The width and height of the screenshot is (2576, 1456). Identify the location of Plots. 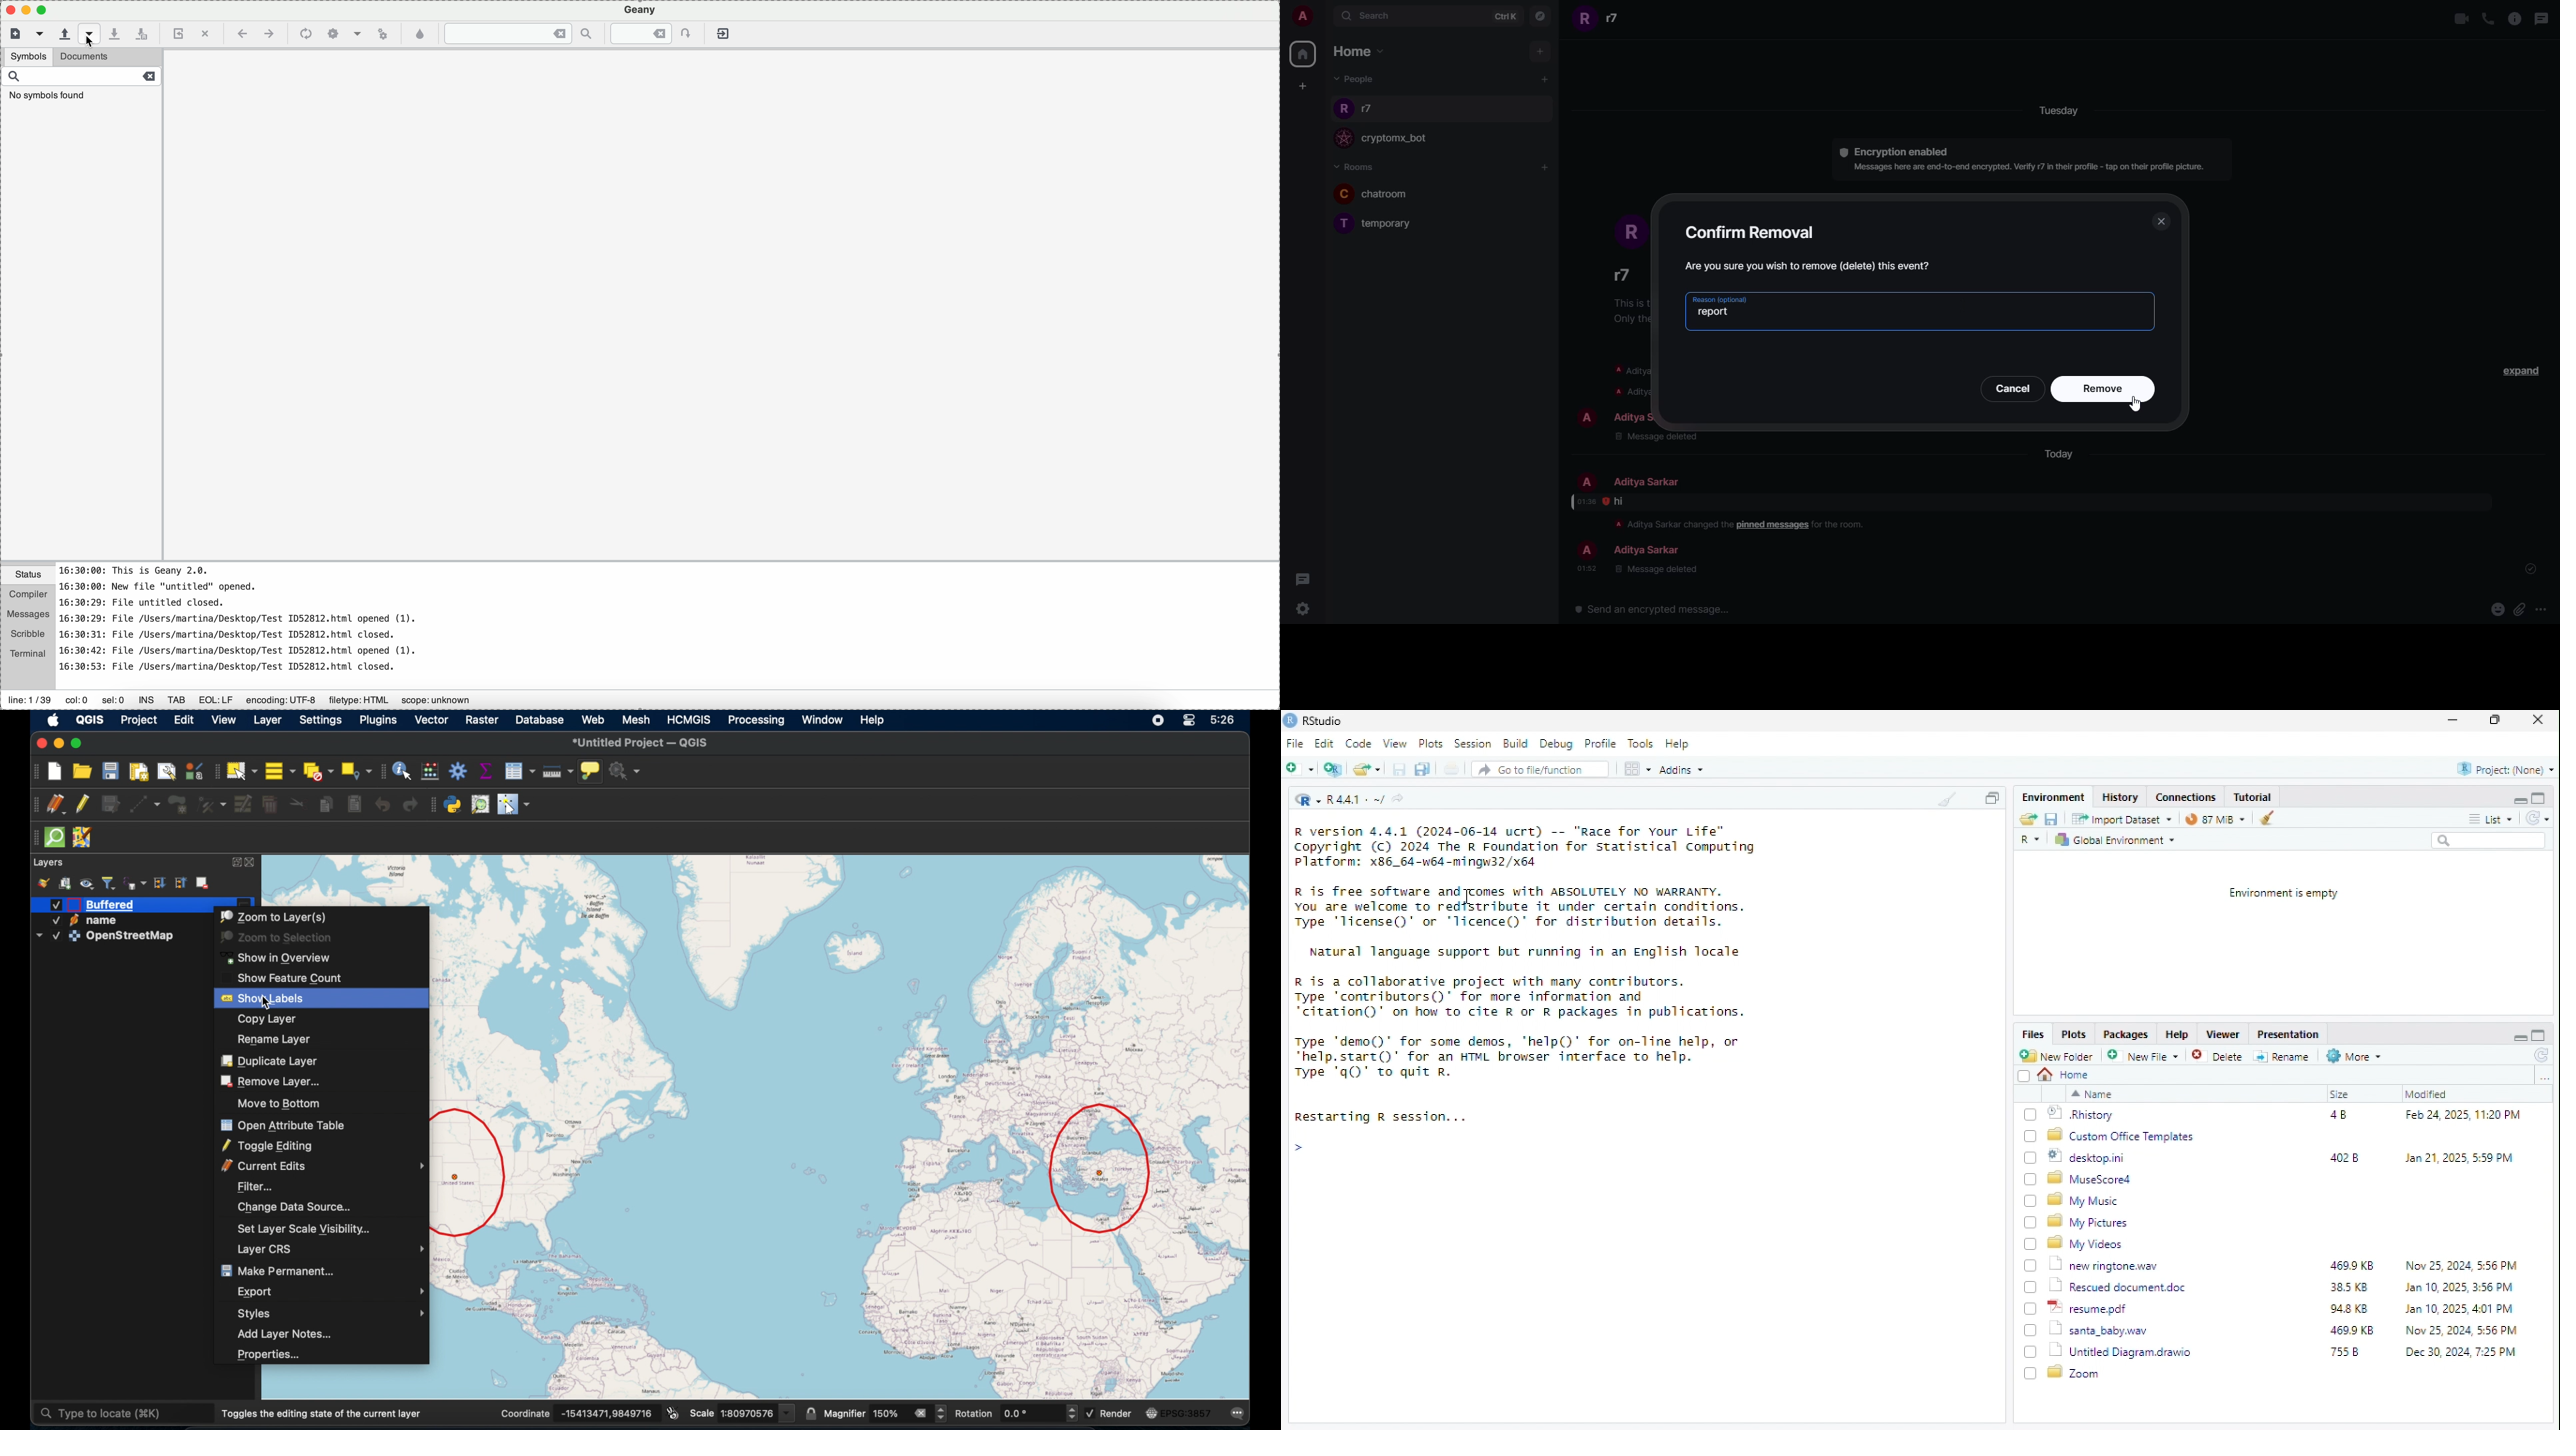
(2075, 1035).